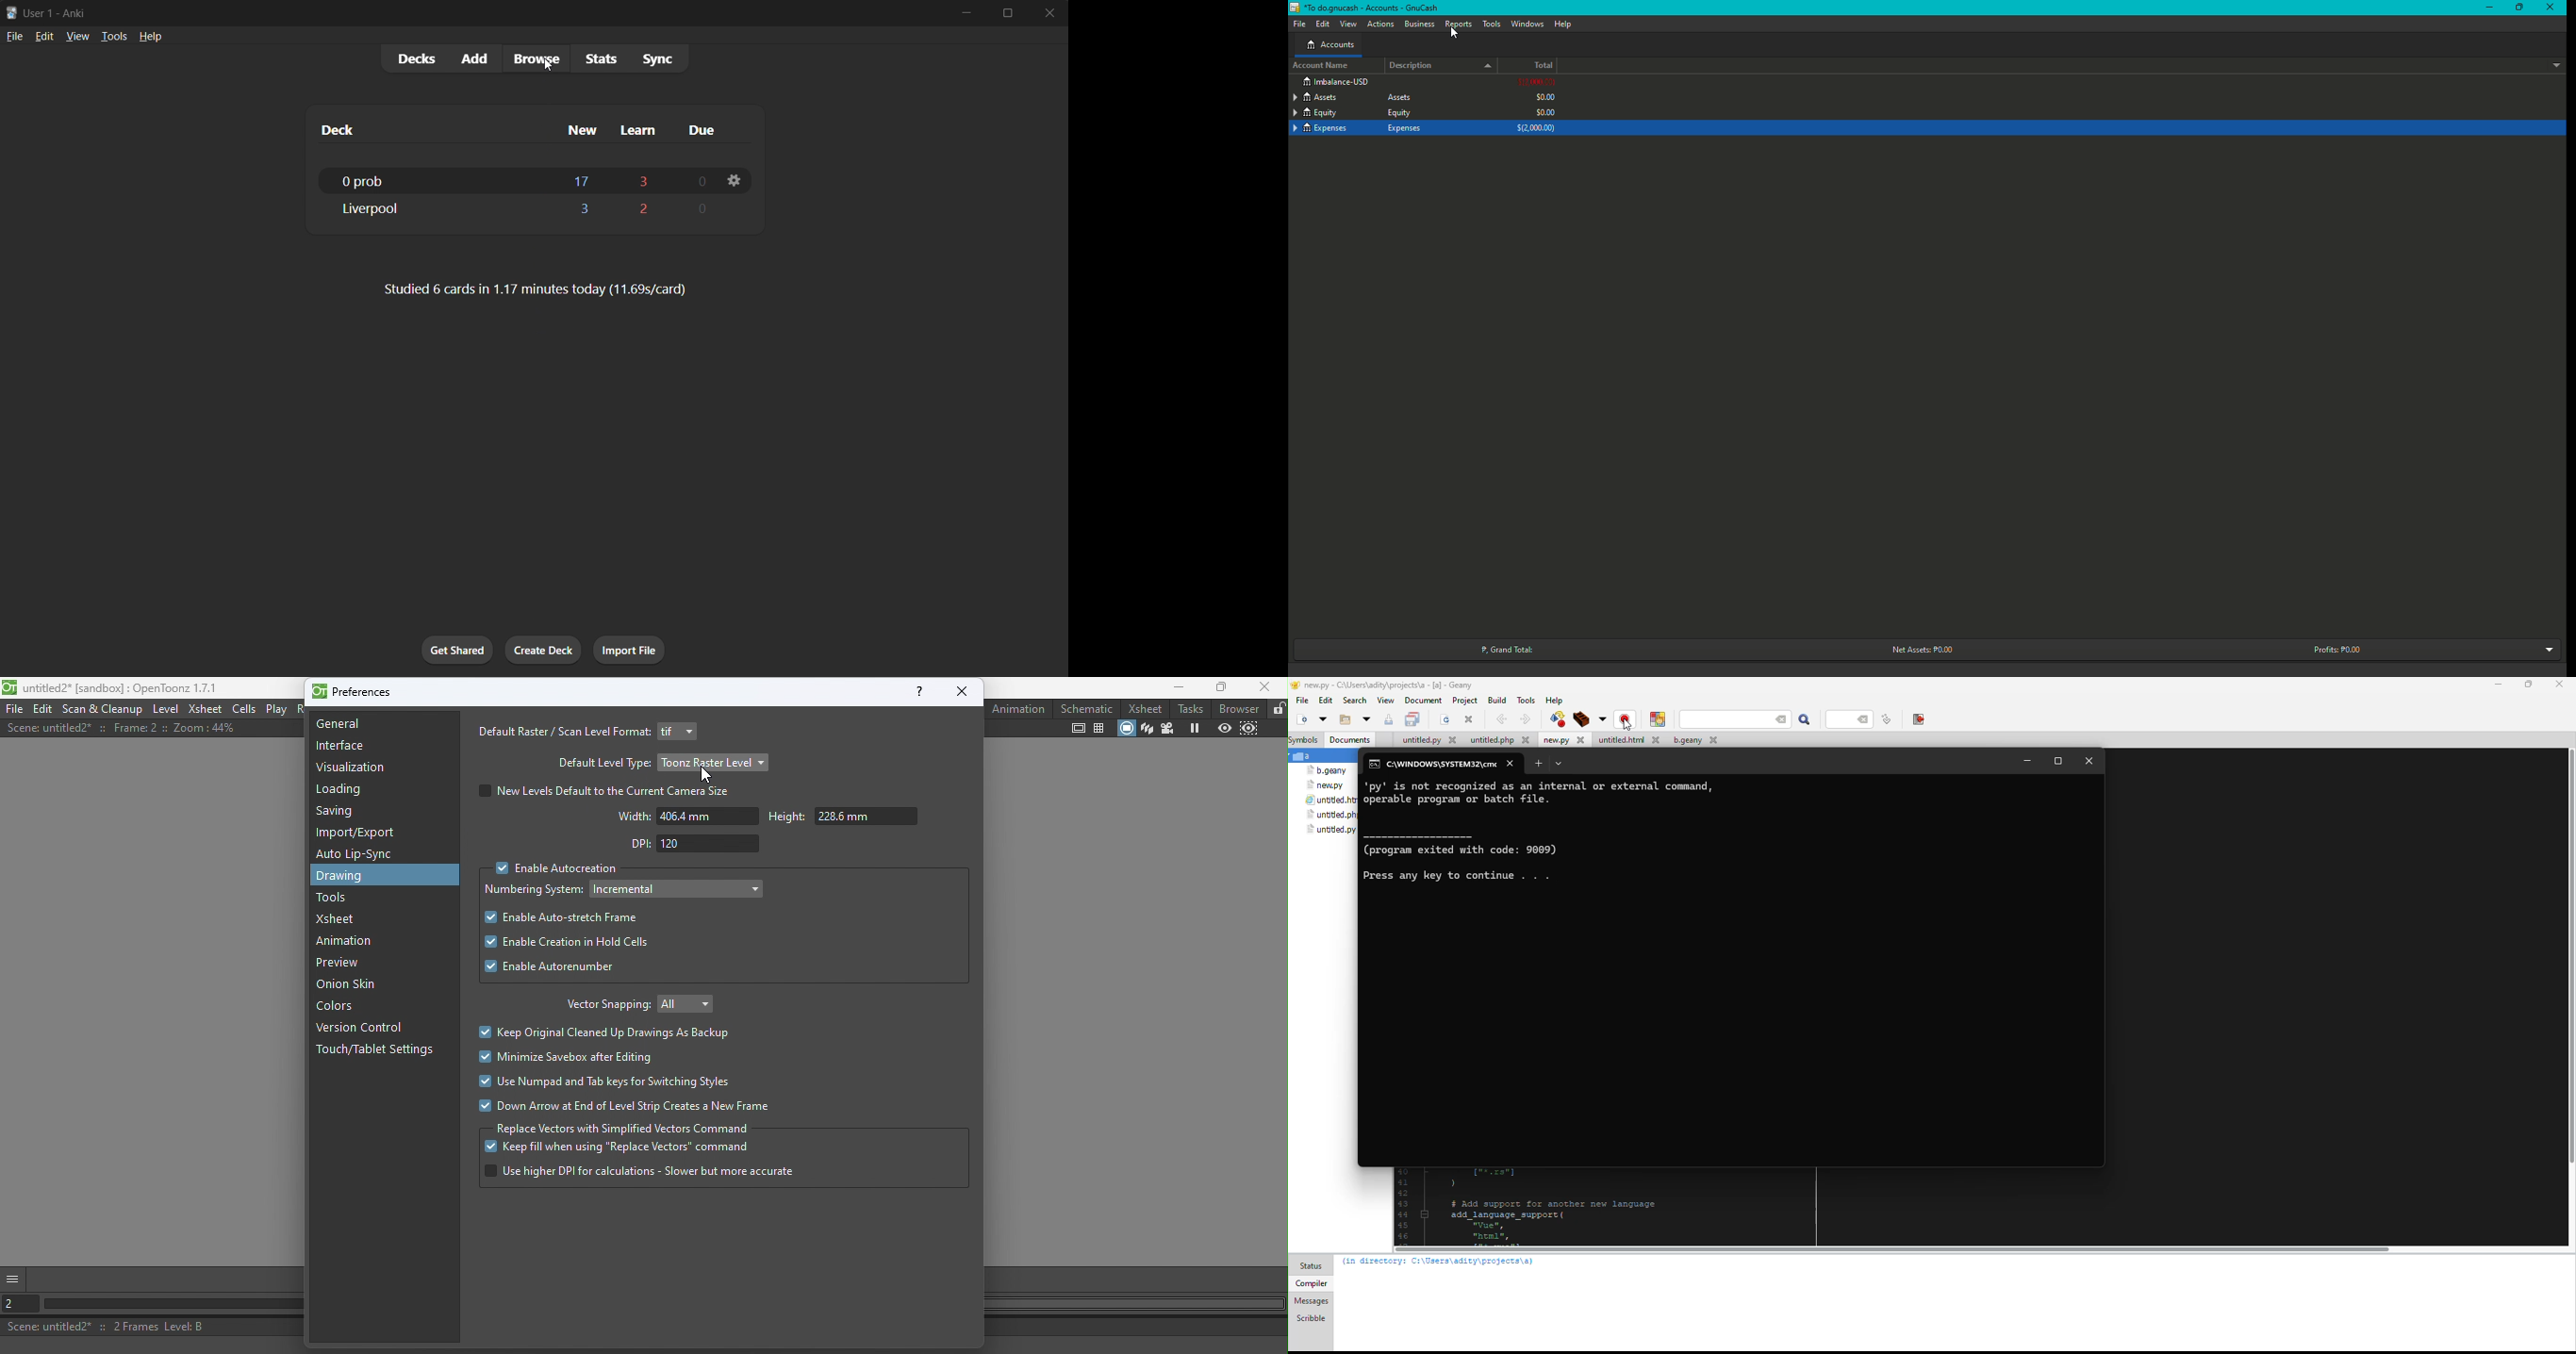  What do you see at coordinates (339, 746) in the screenshot?
I see `Interface` at bounding box center [339, 746].